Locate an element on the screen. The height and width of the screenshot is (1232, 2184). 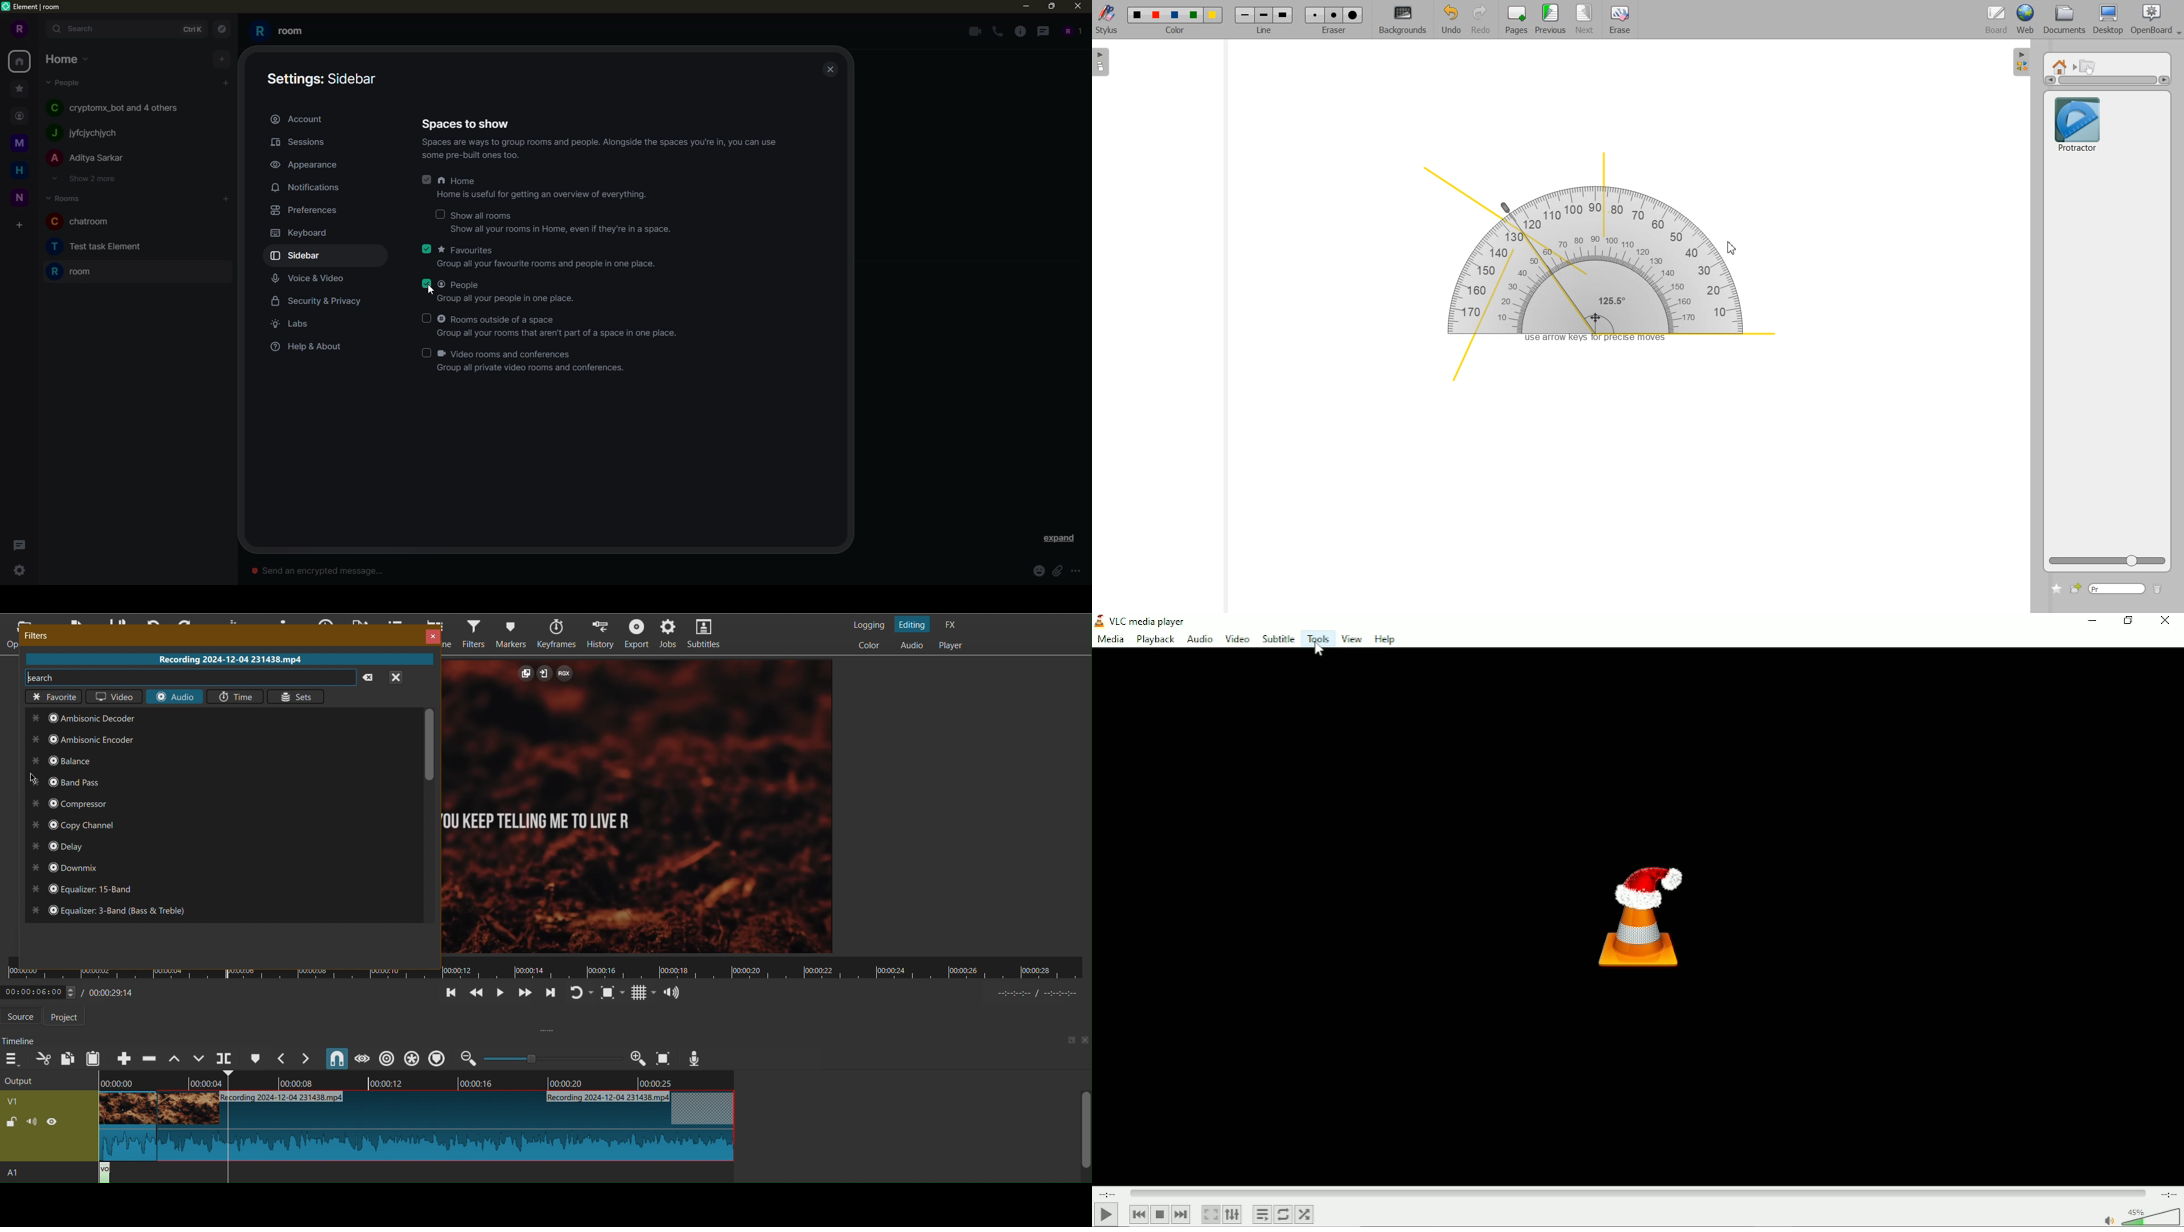
expand is located at coordinates (39, 28).